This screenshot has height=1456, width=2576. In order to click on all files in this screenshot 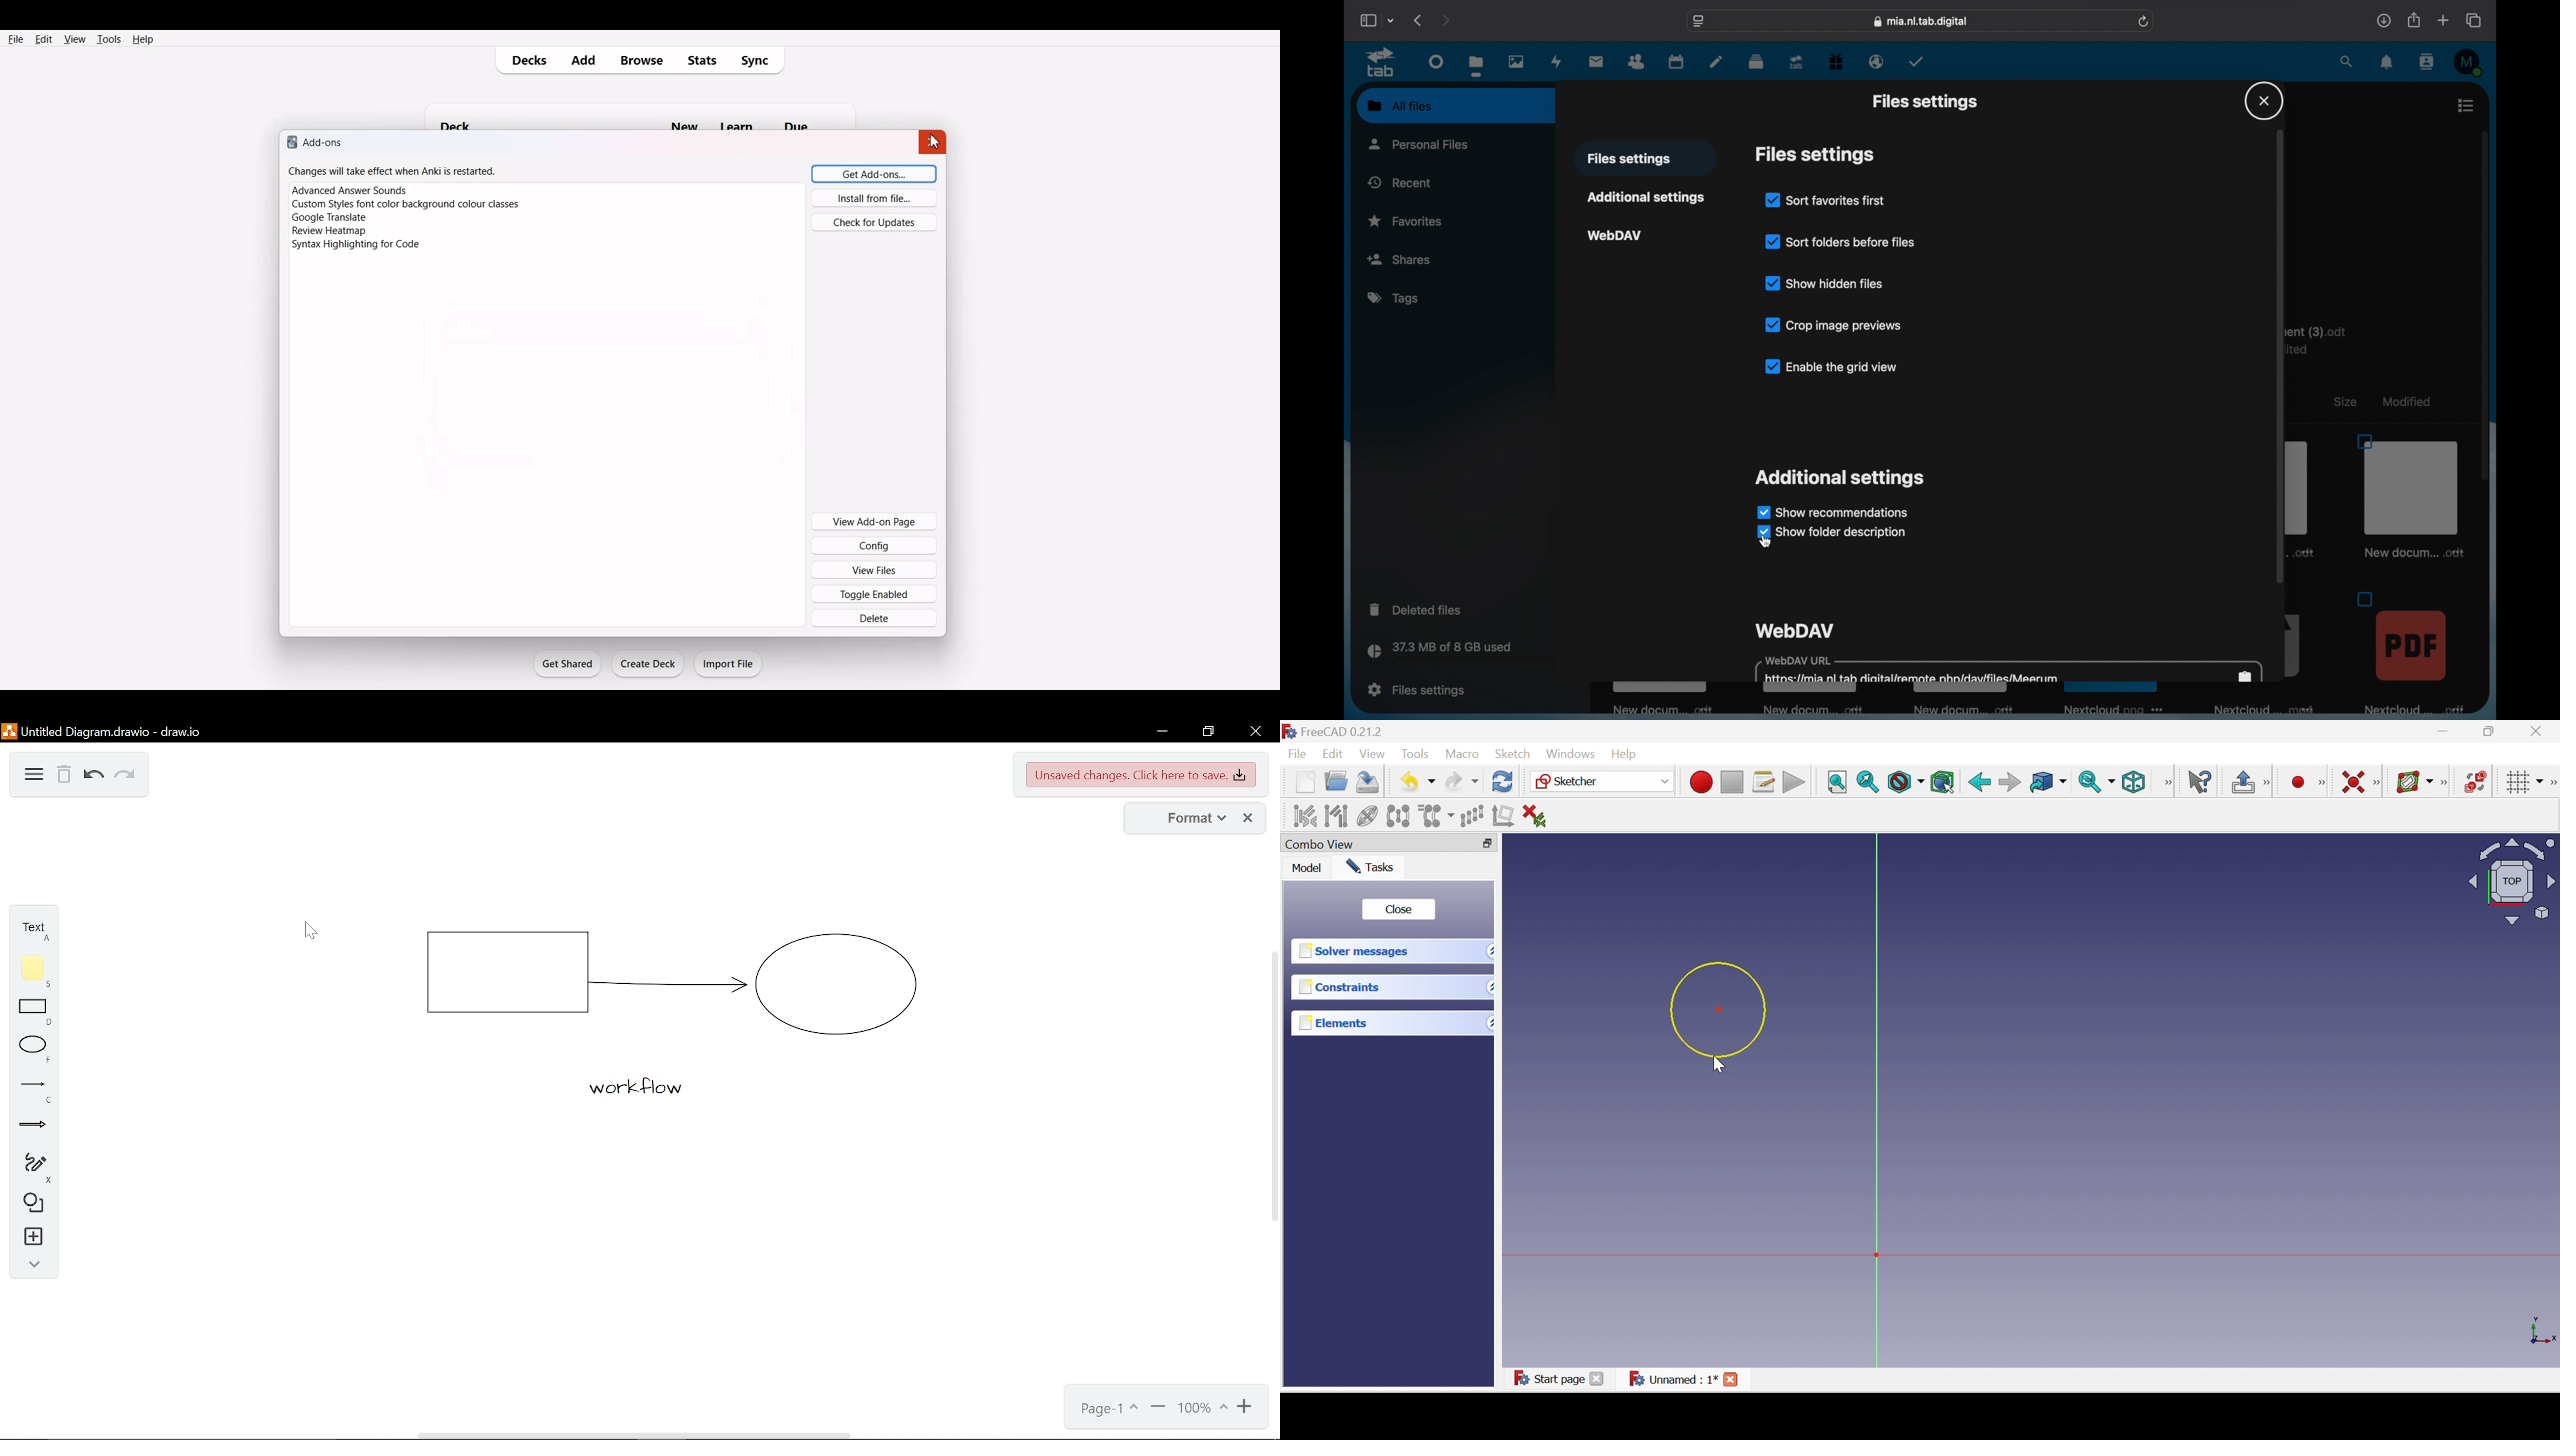, I will do `click(1400, 105)`.